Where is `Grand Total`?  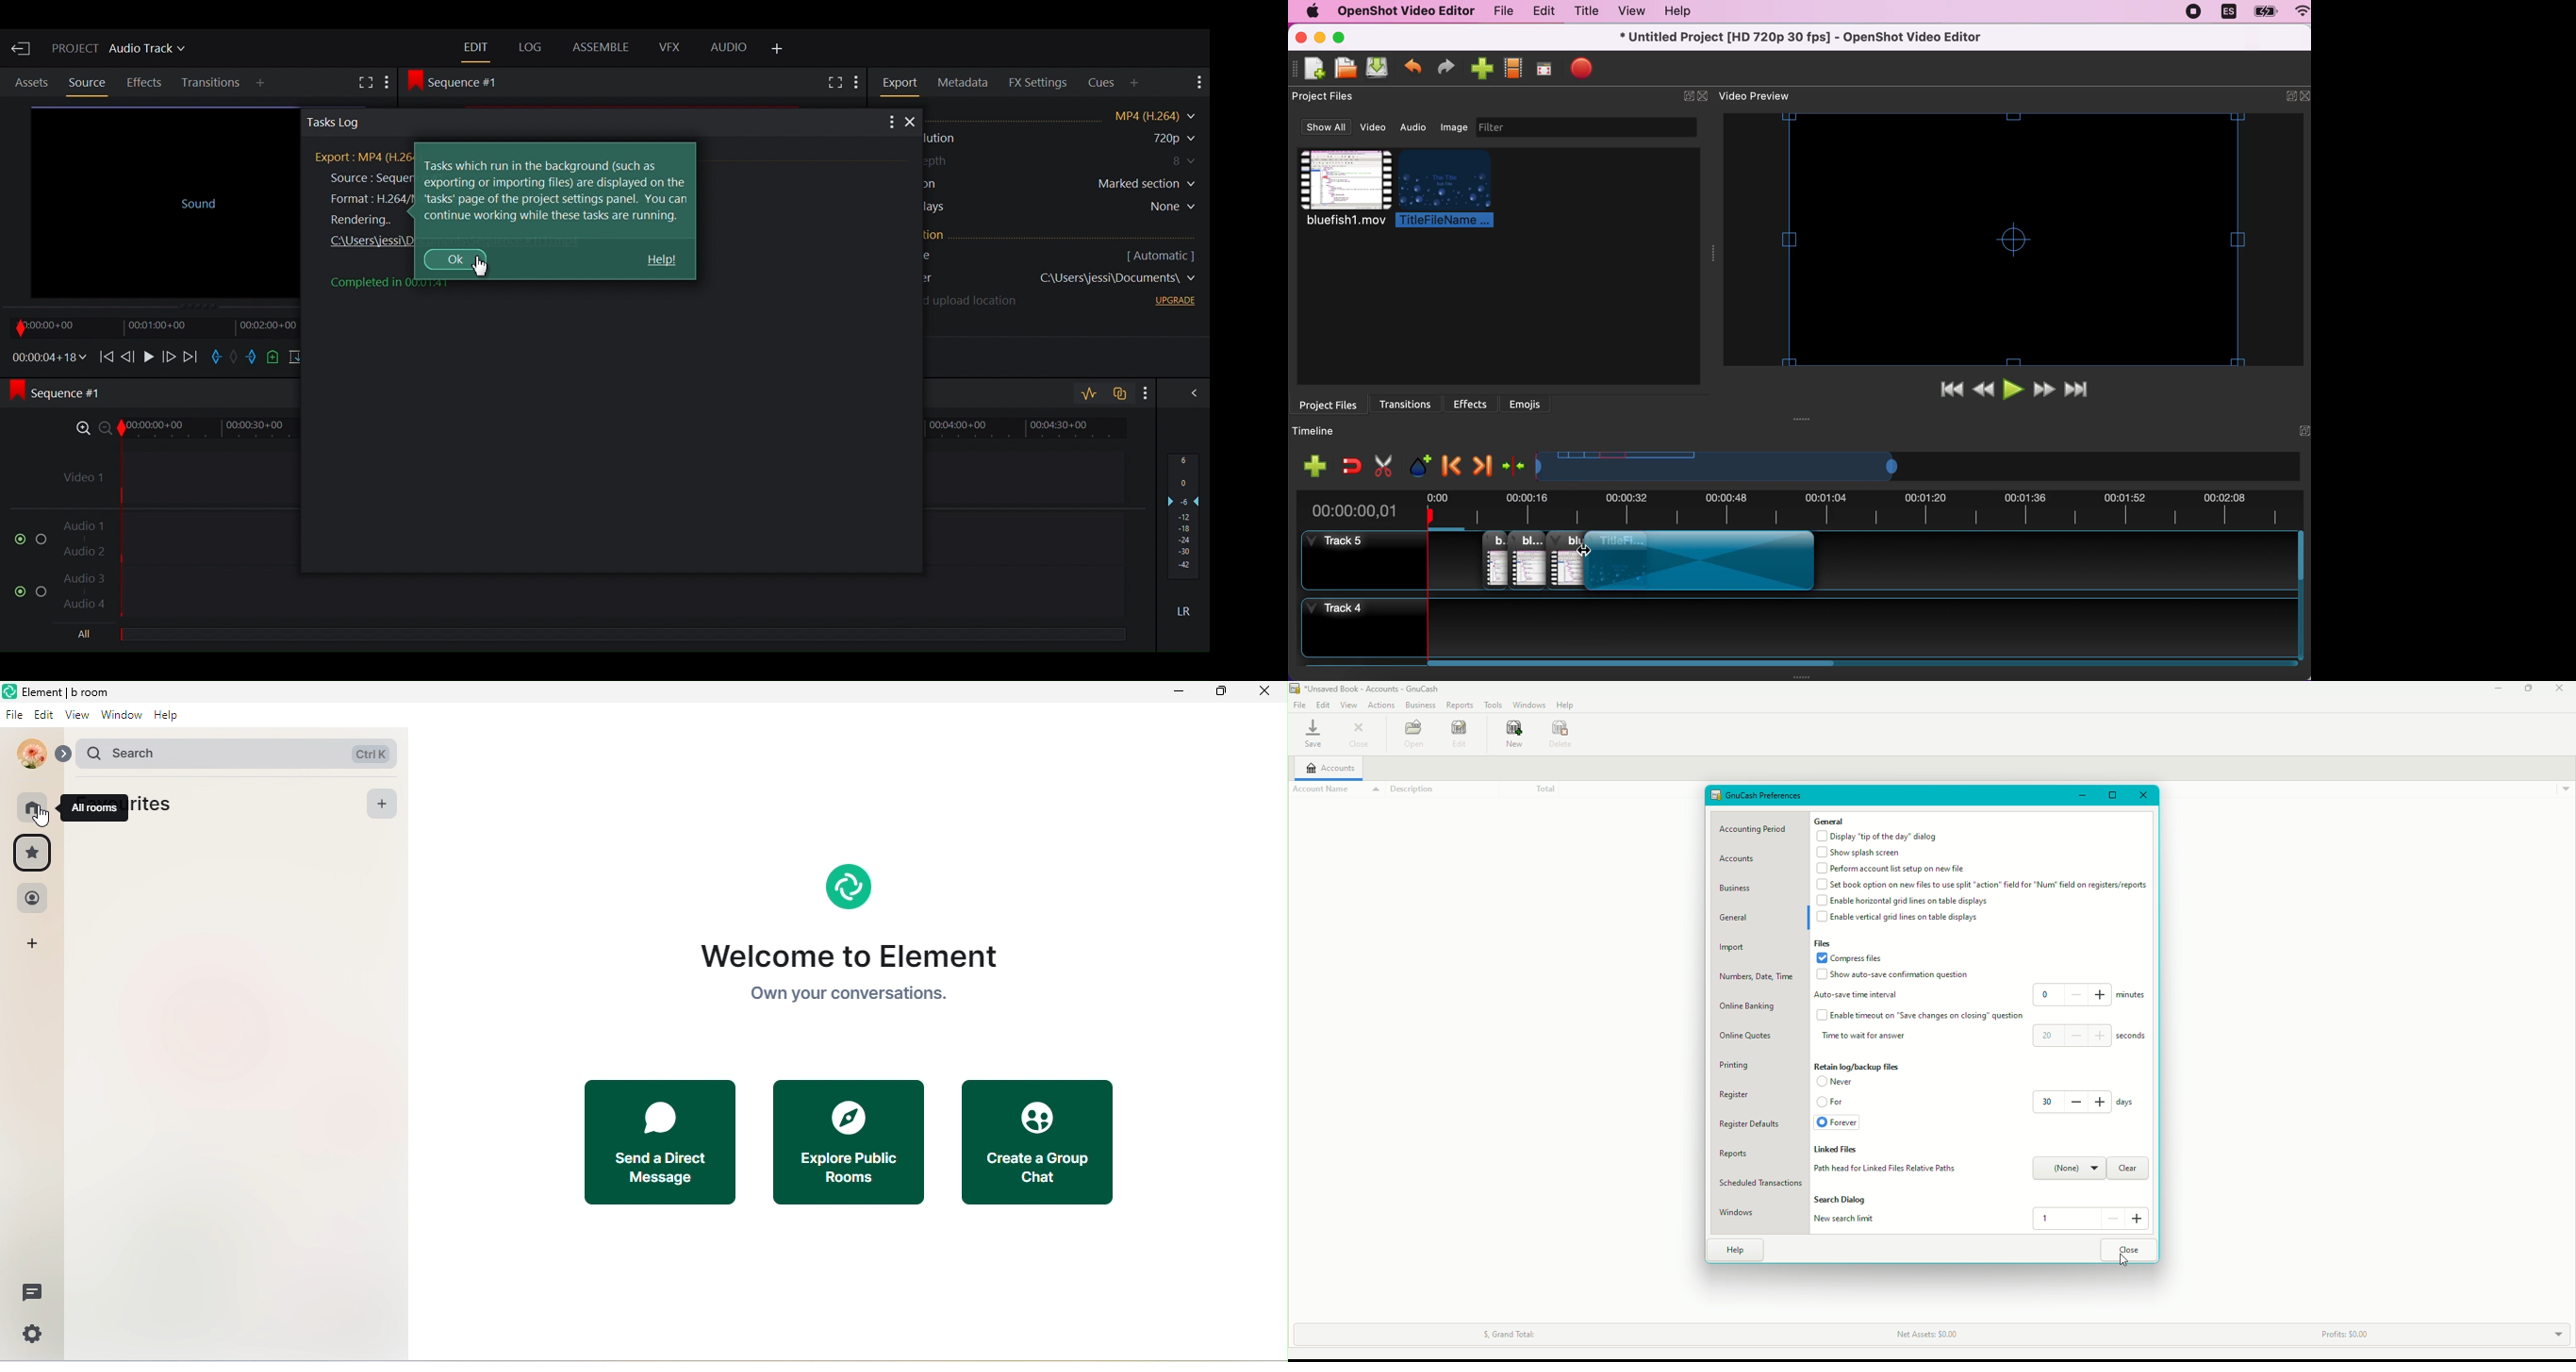 Grand Total is located at coordinates (1503, 1335).